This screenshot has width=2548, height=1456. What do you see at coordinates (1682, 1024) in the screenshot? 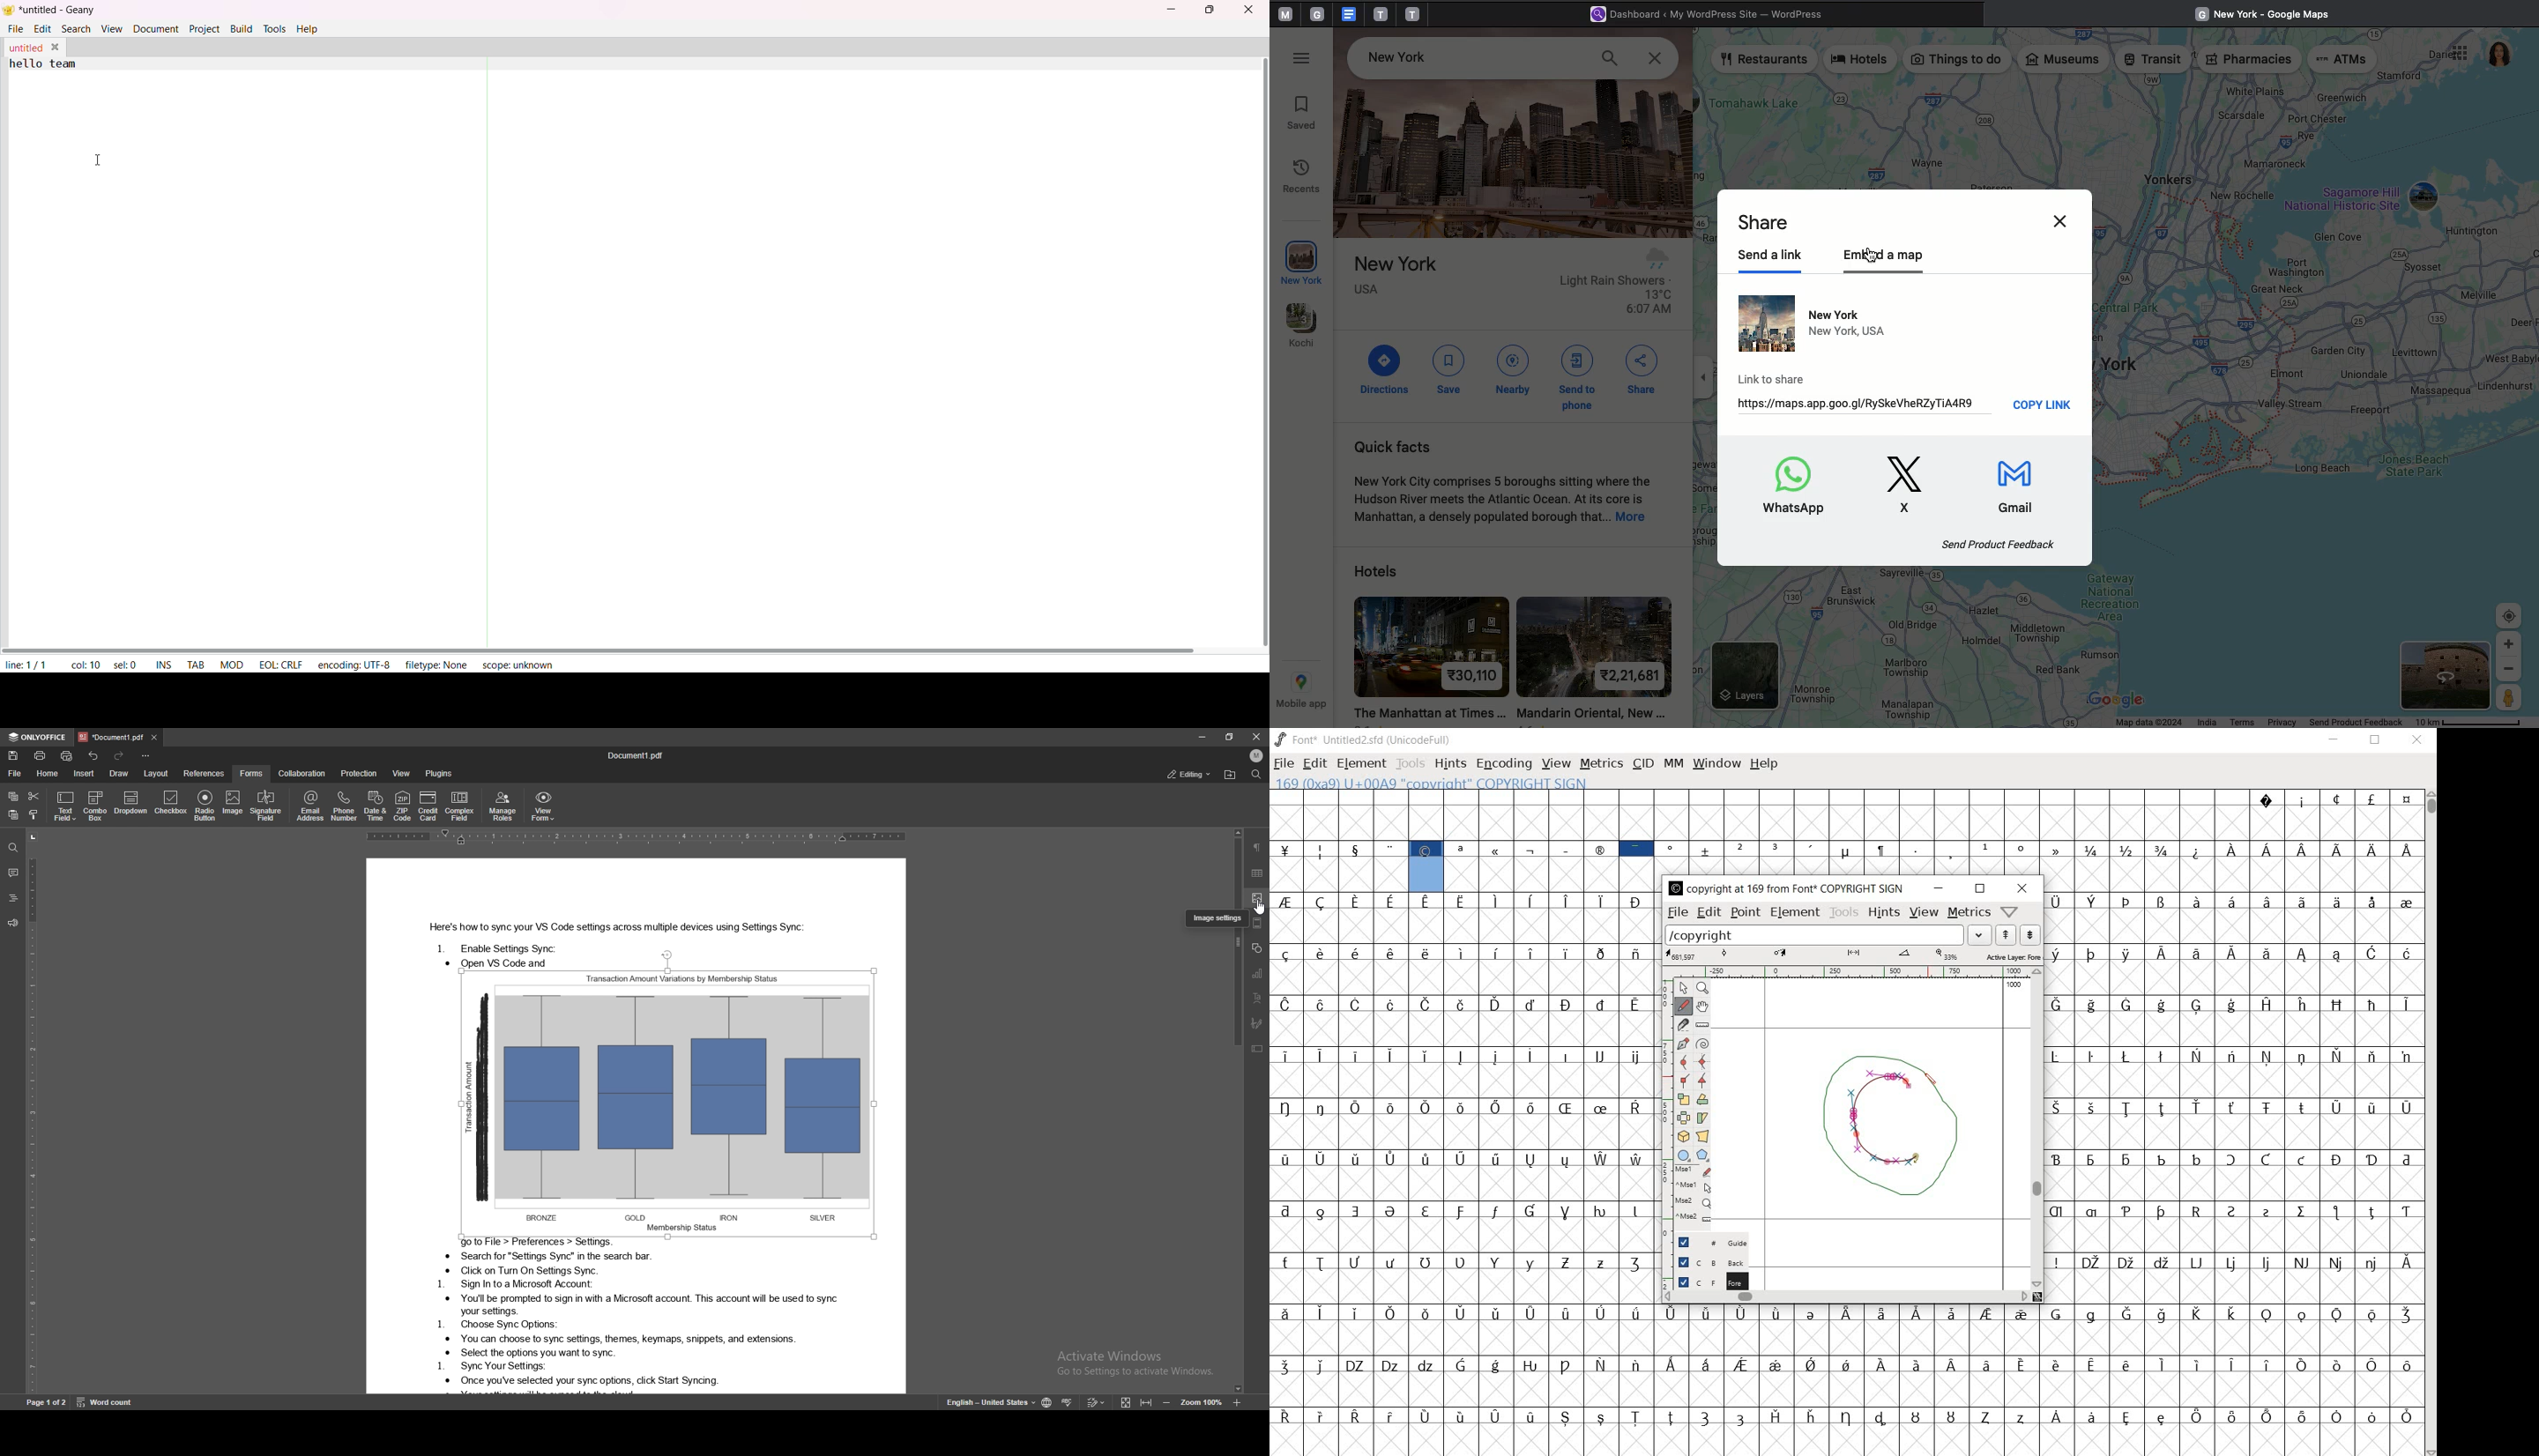
I see `cut splines in two` at bounding box center [1682, 1024].